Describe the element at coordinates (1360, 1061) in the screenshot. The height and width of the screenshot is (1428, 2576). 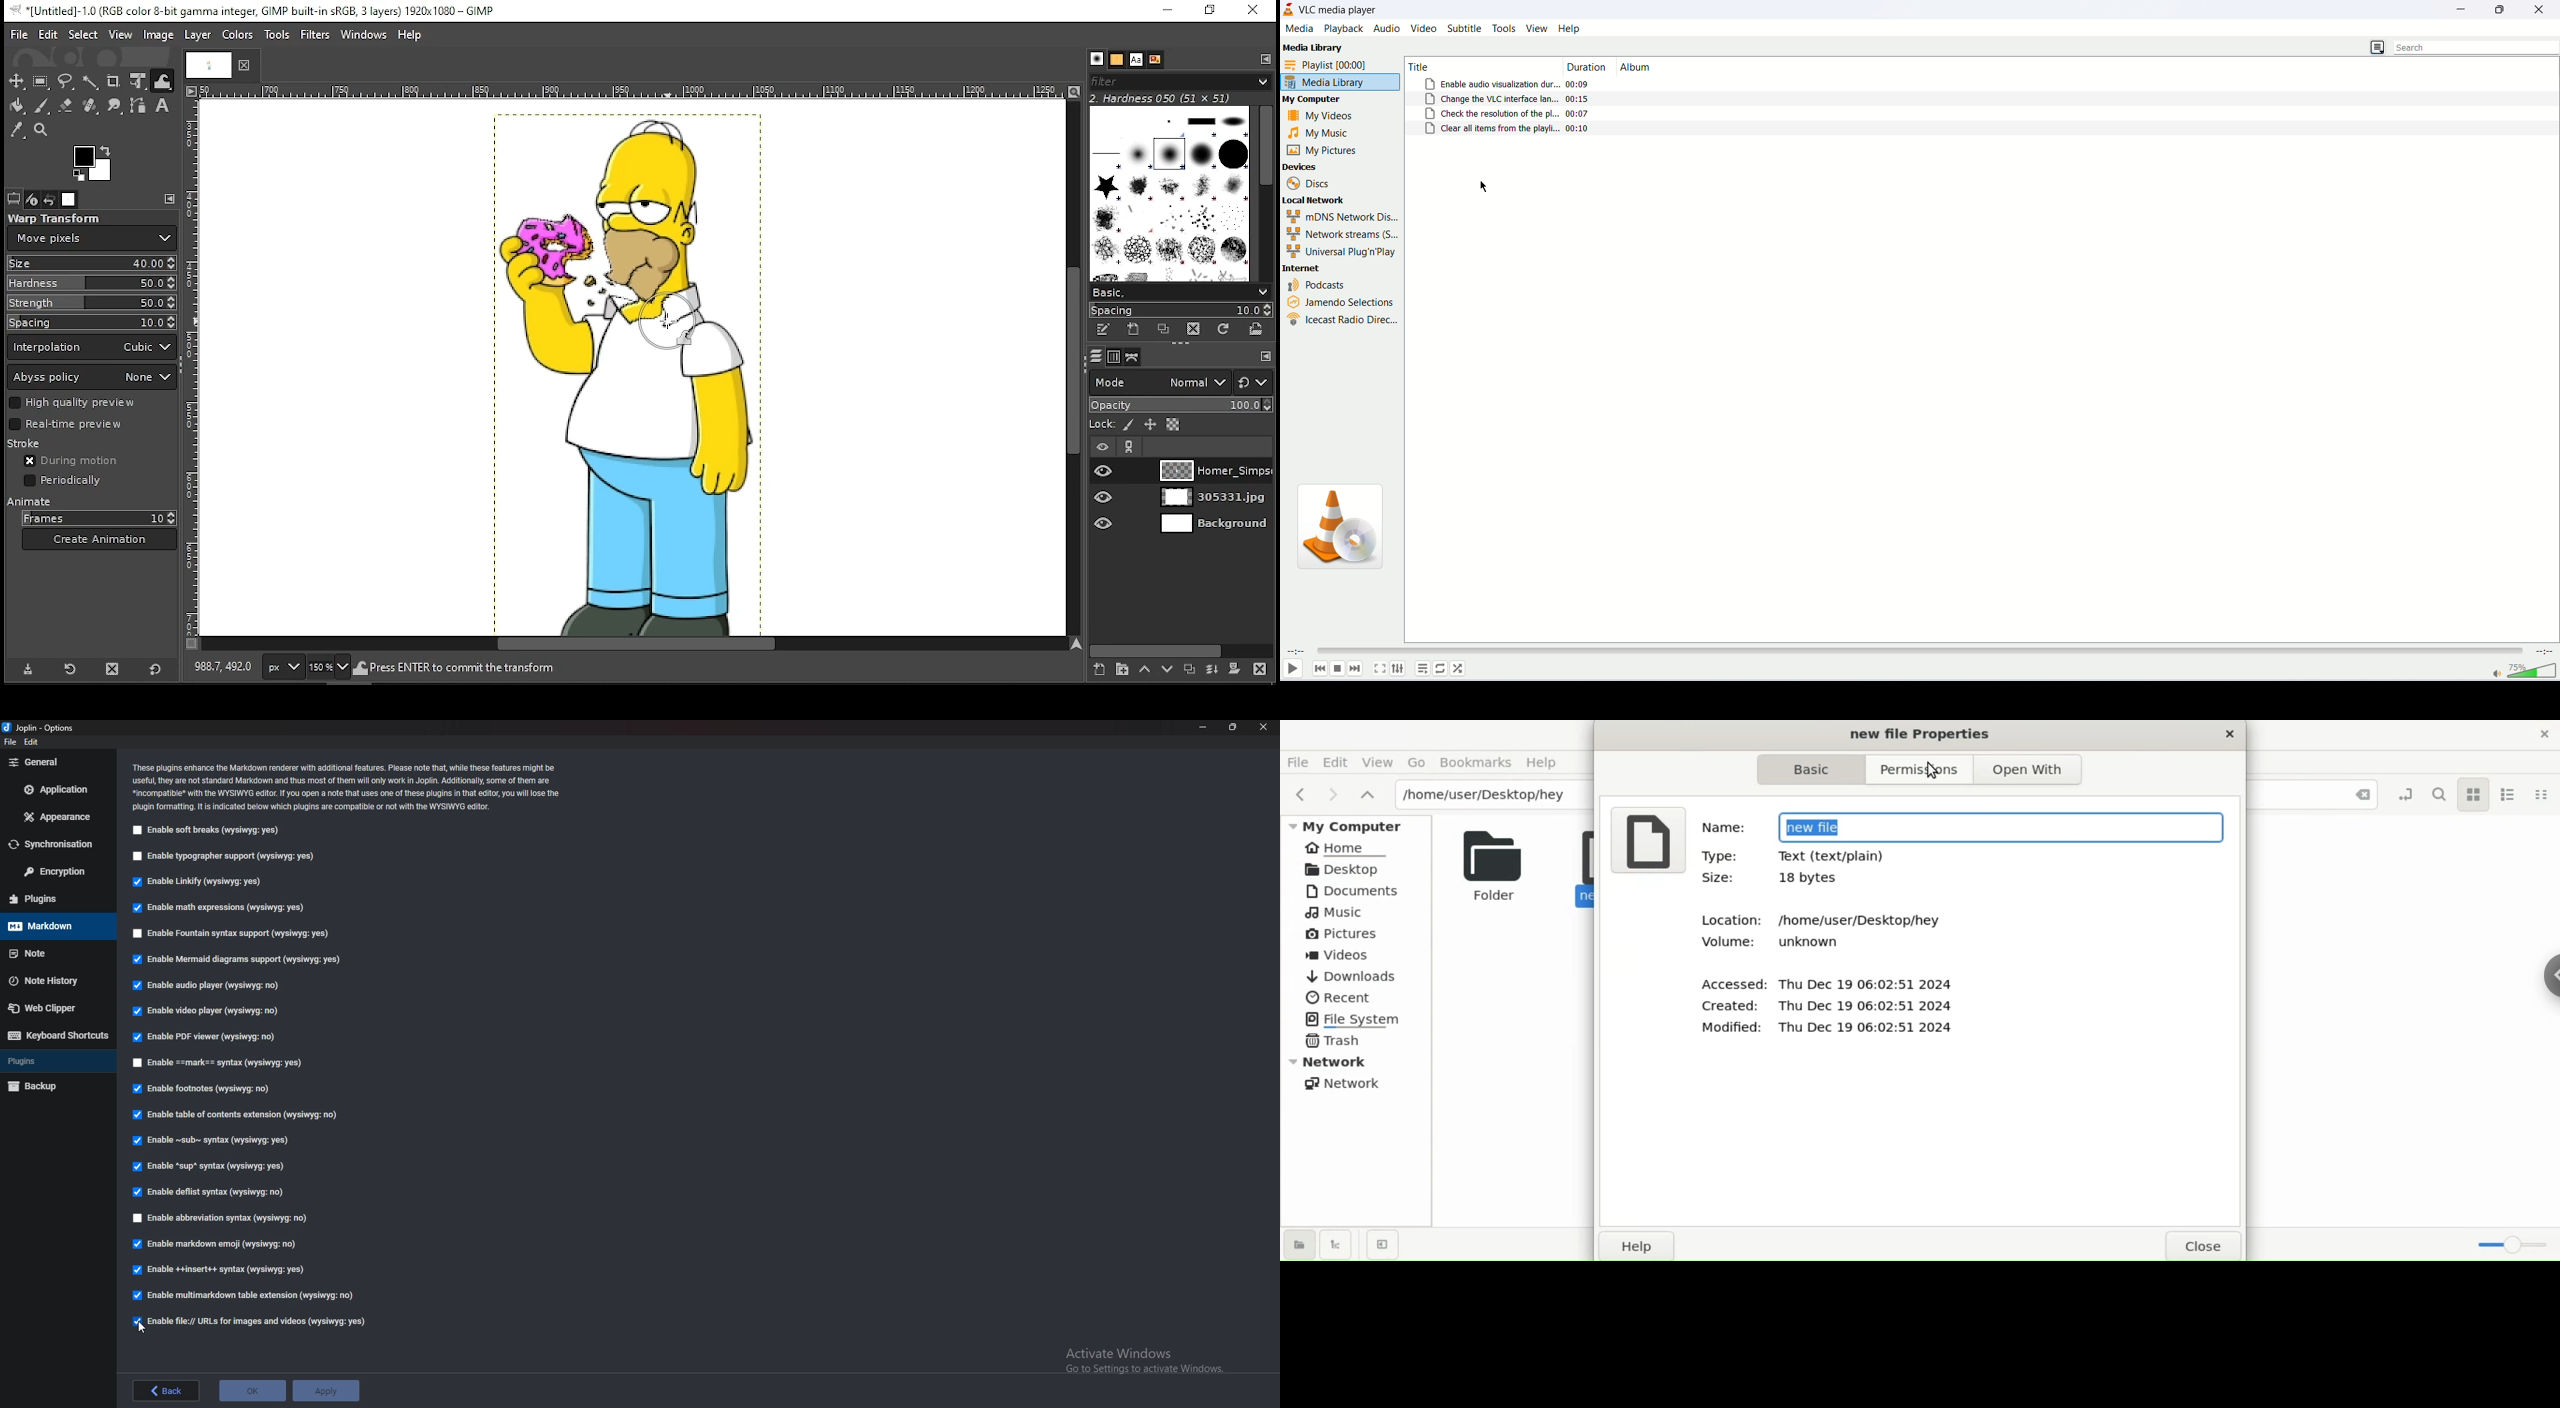
I see `Network` at that location.